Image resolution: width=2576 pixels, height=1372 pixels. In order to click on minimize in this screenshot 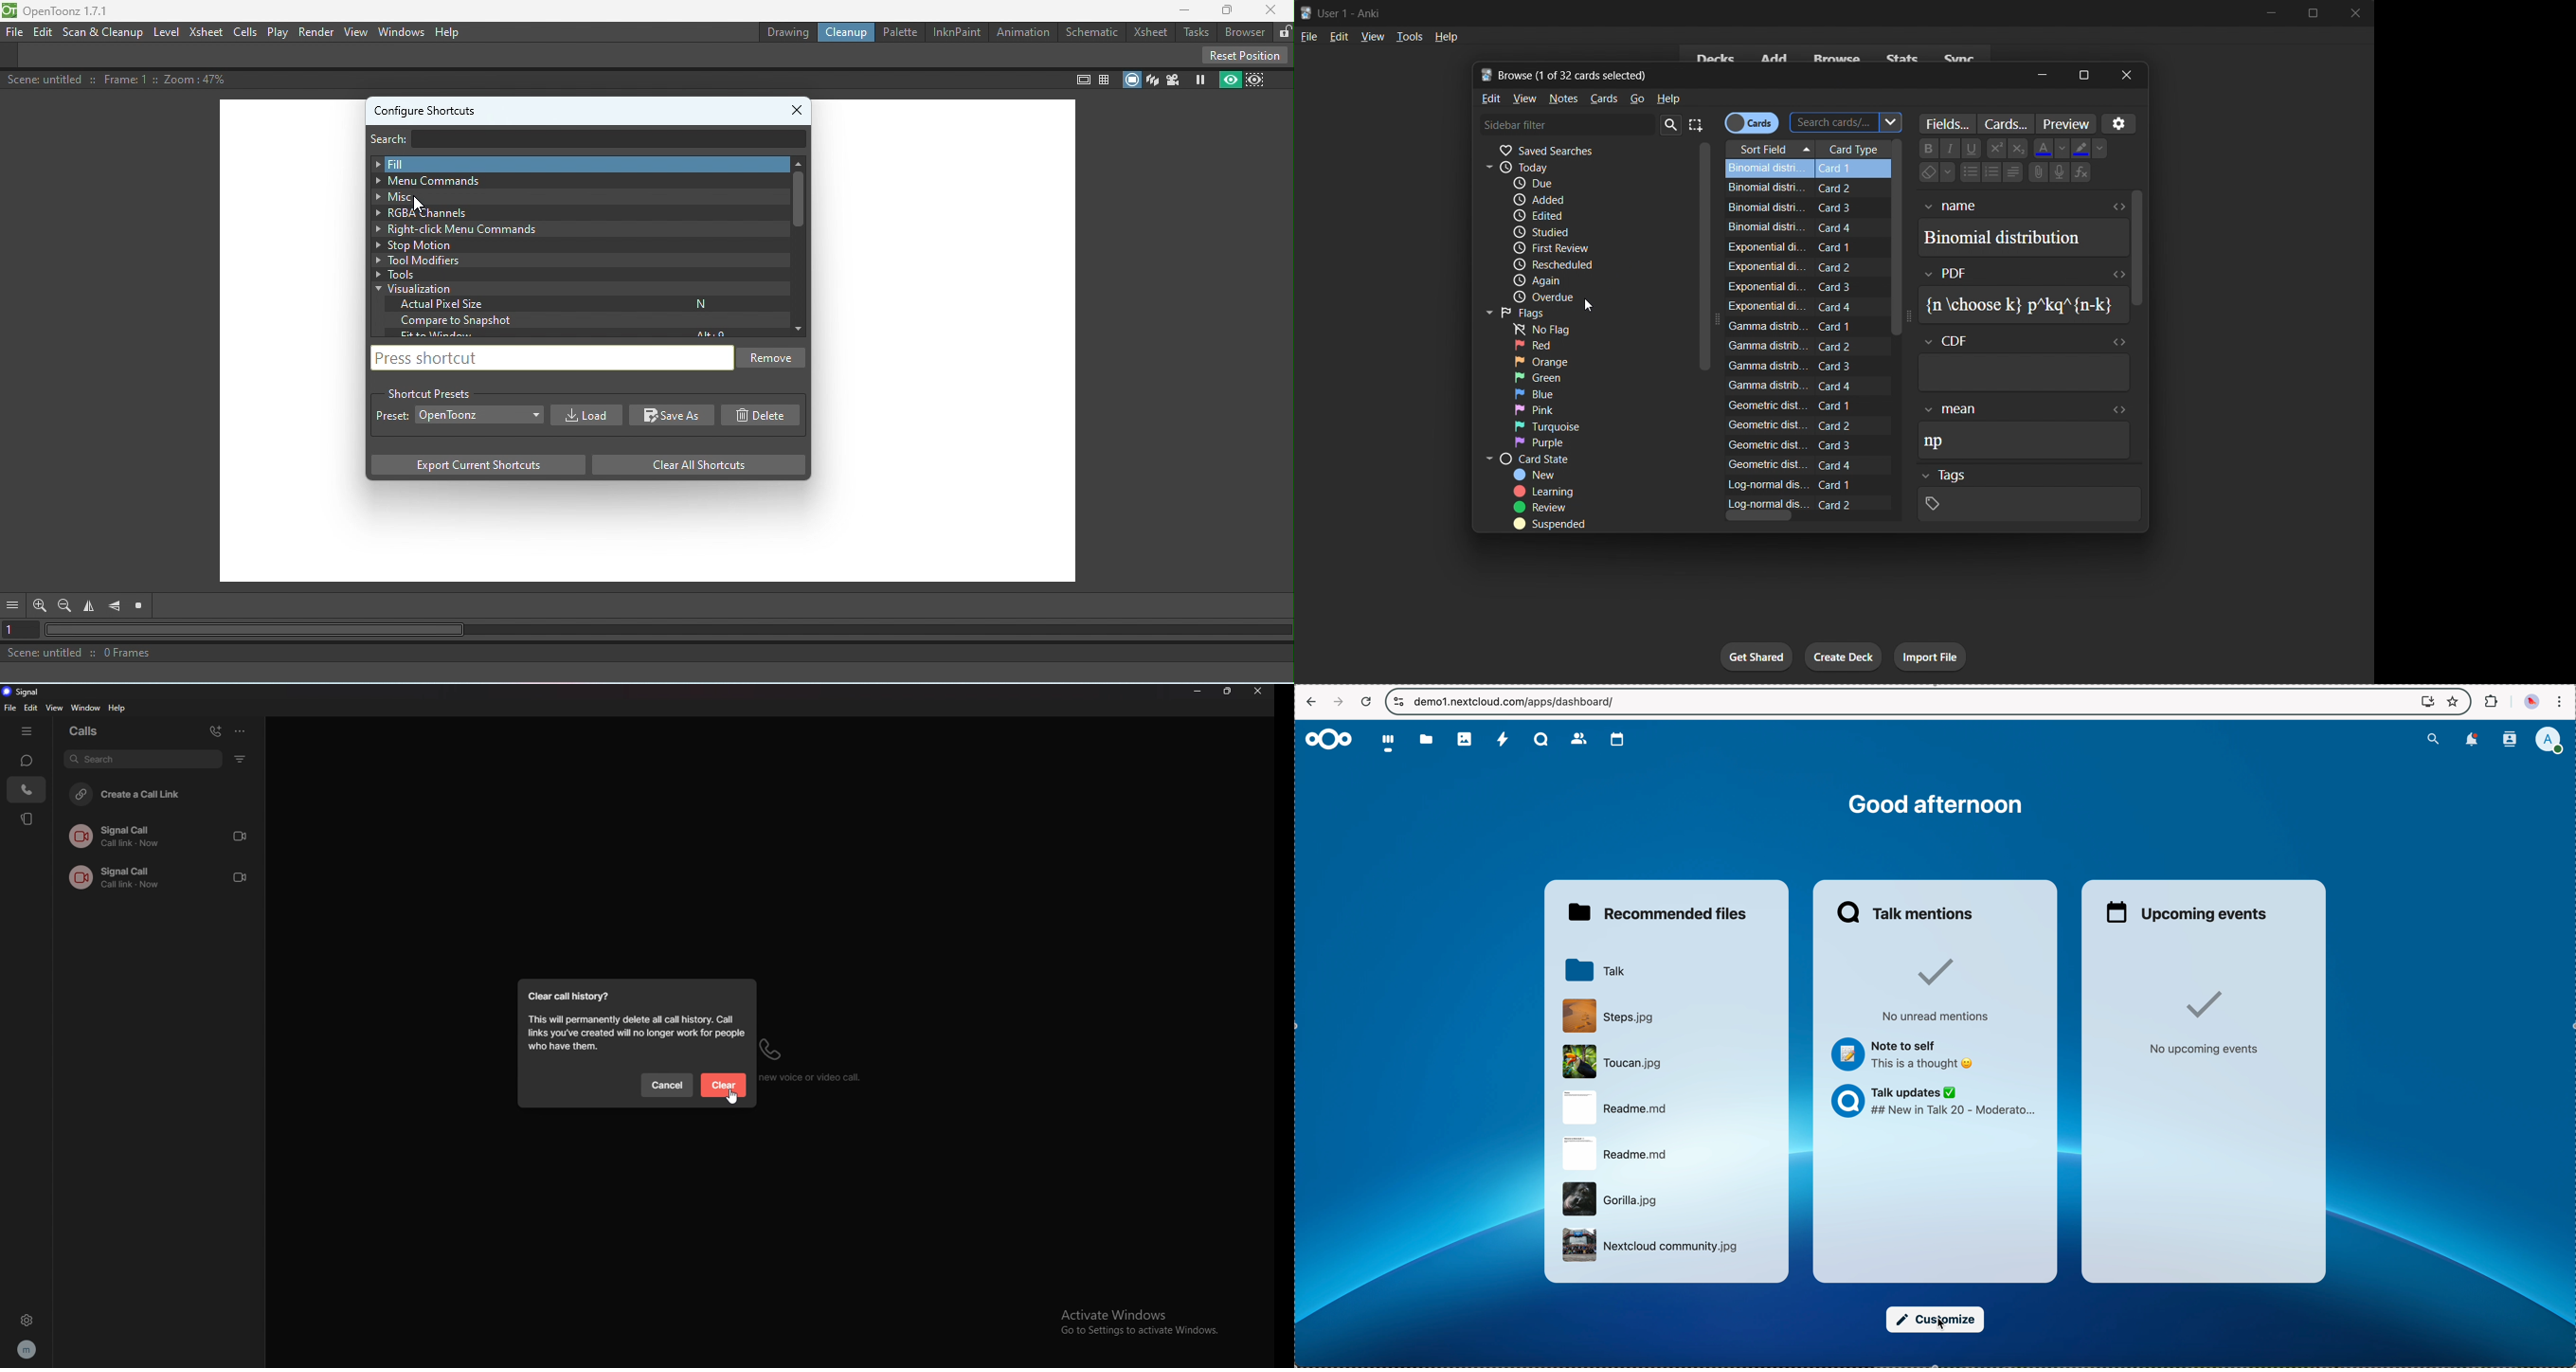, I will do `click(1199, 691)`.